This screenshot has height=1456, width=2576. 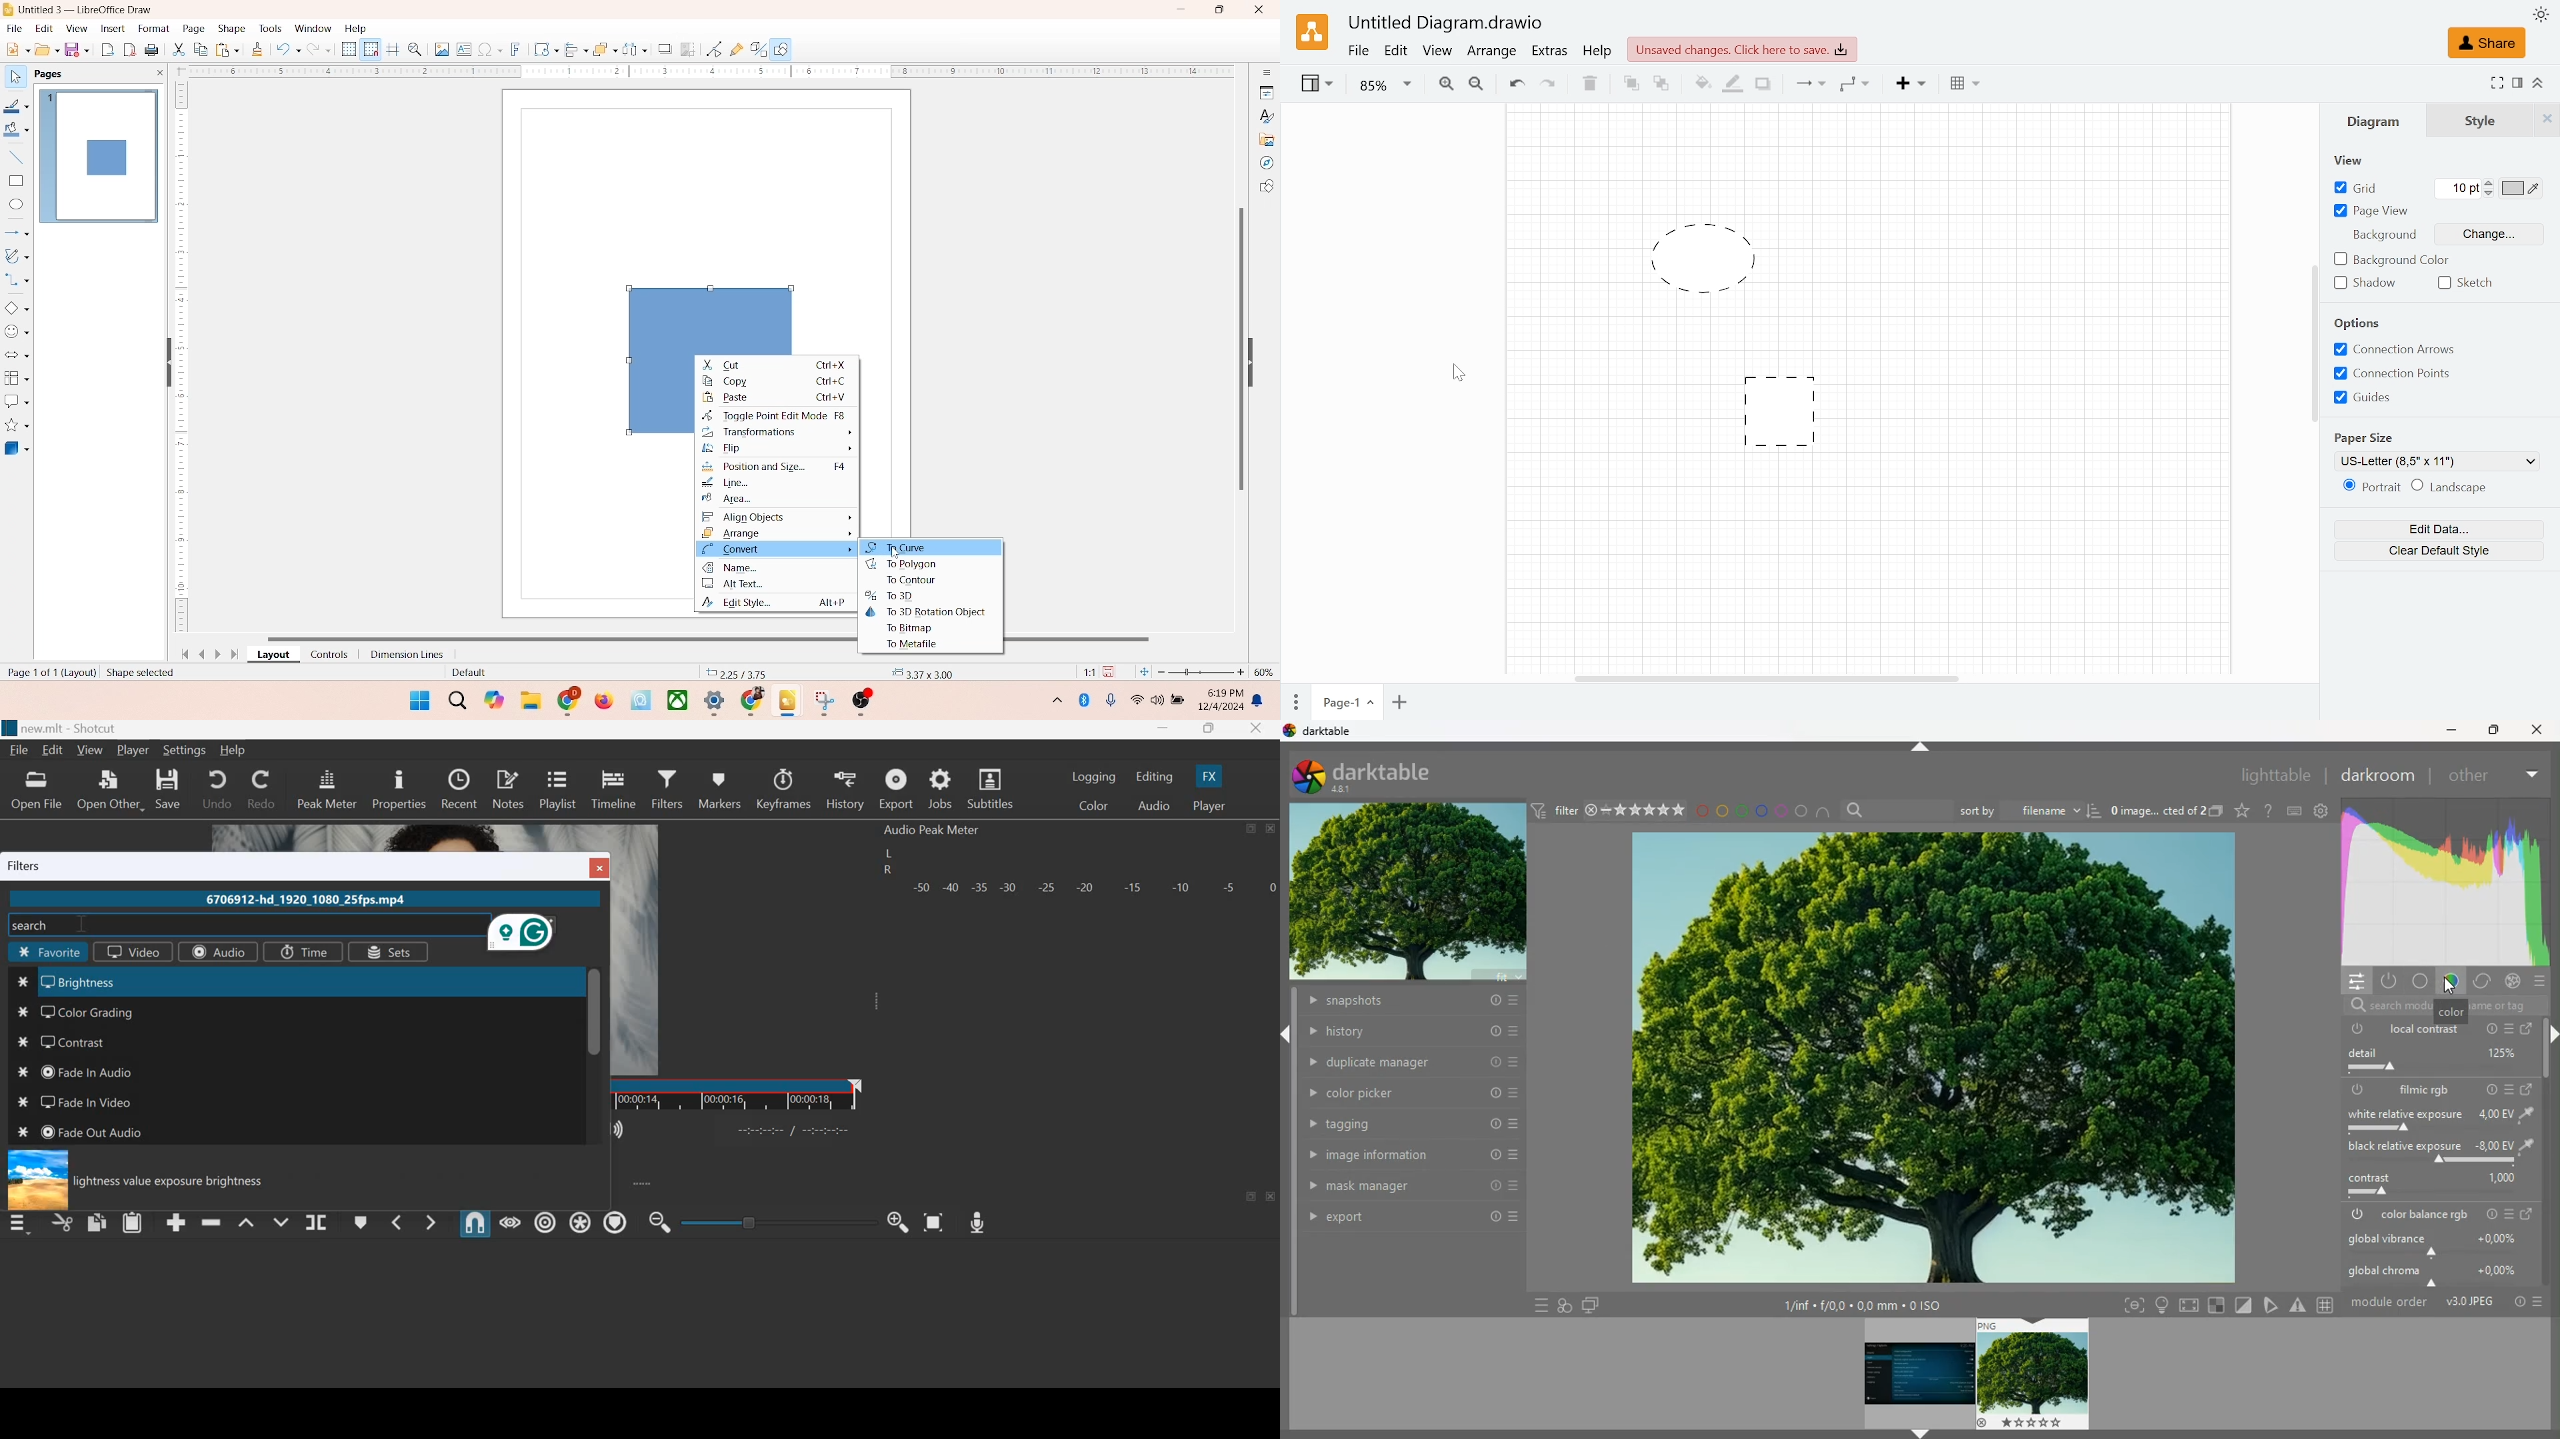 I want to click on navigator, so click(x=1266, y=163).